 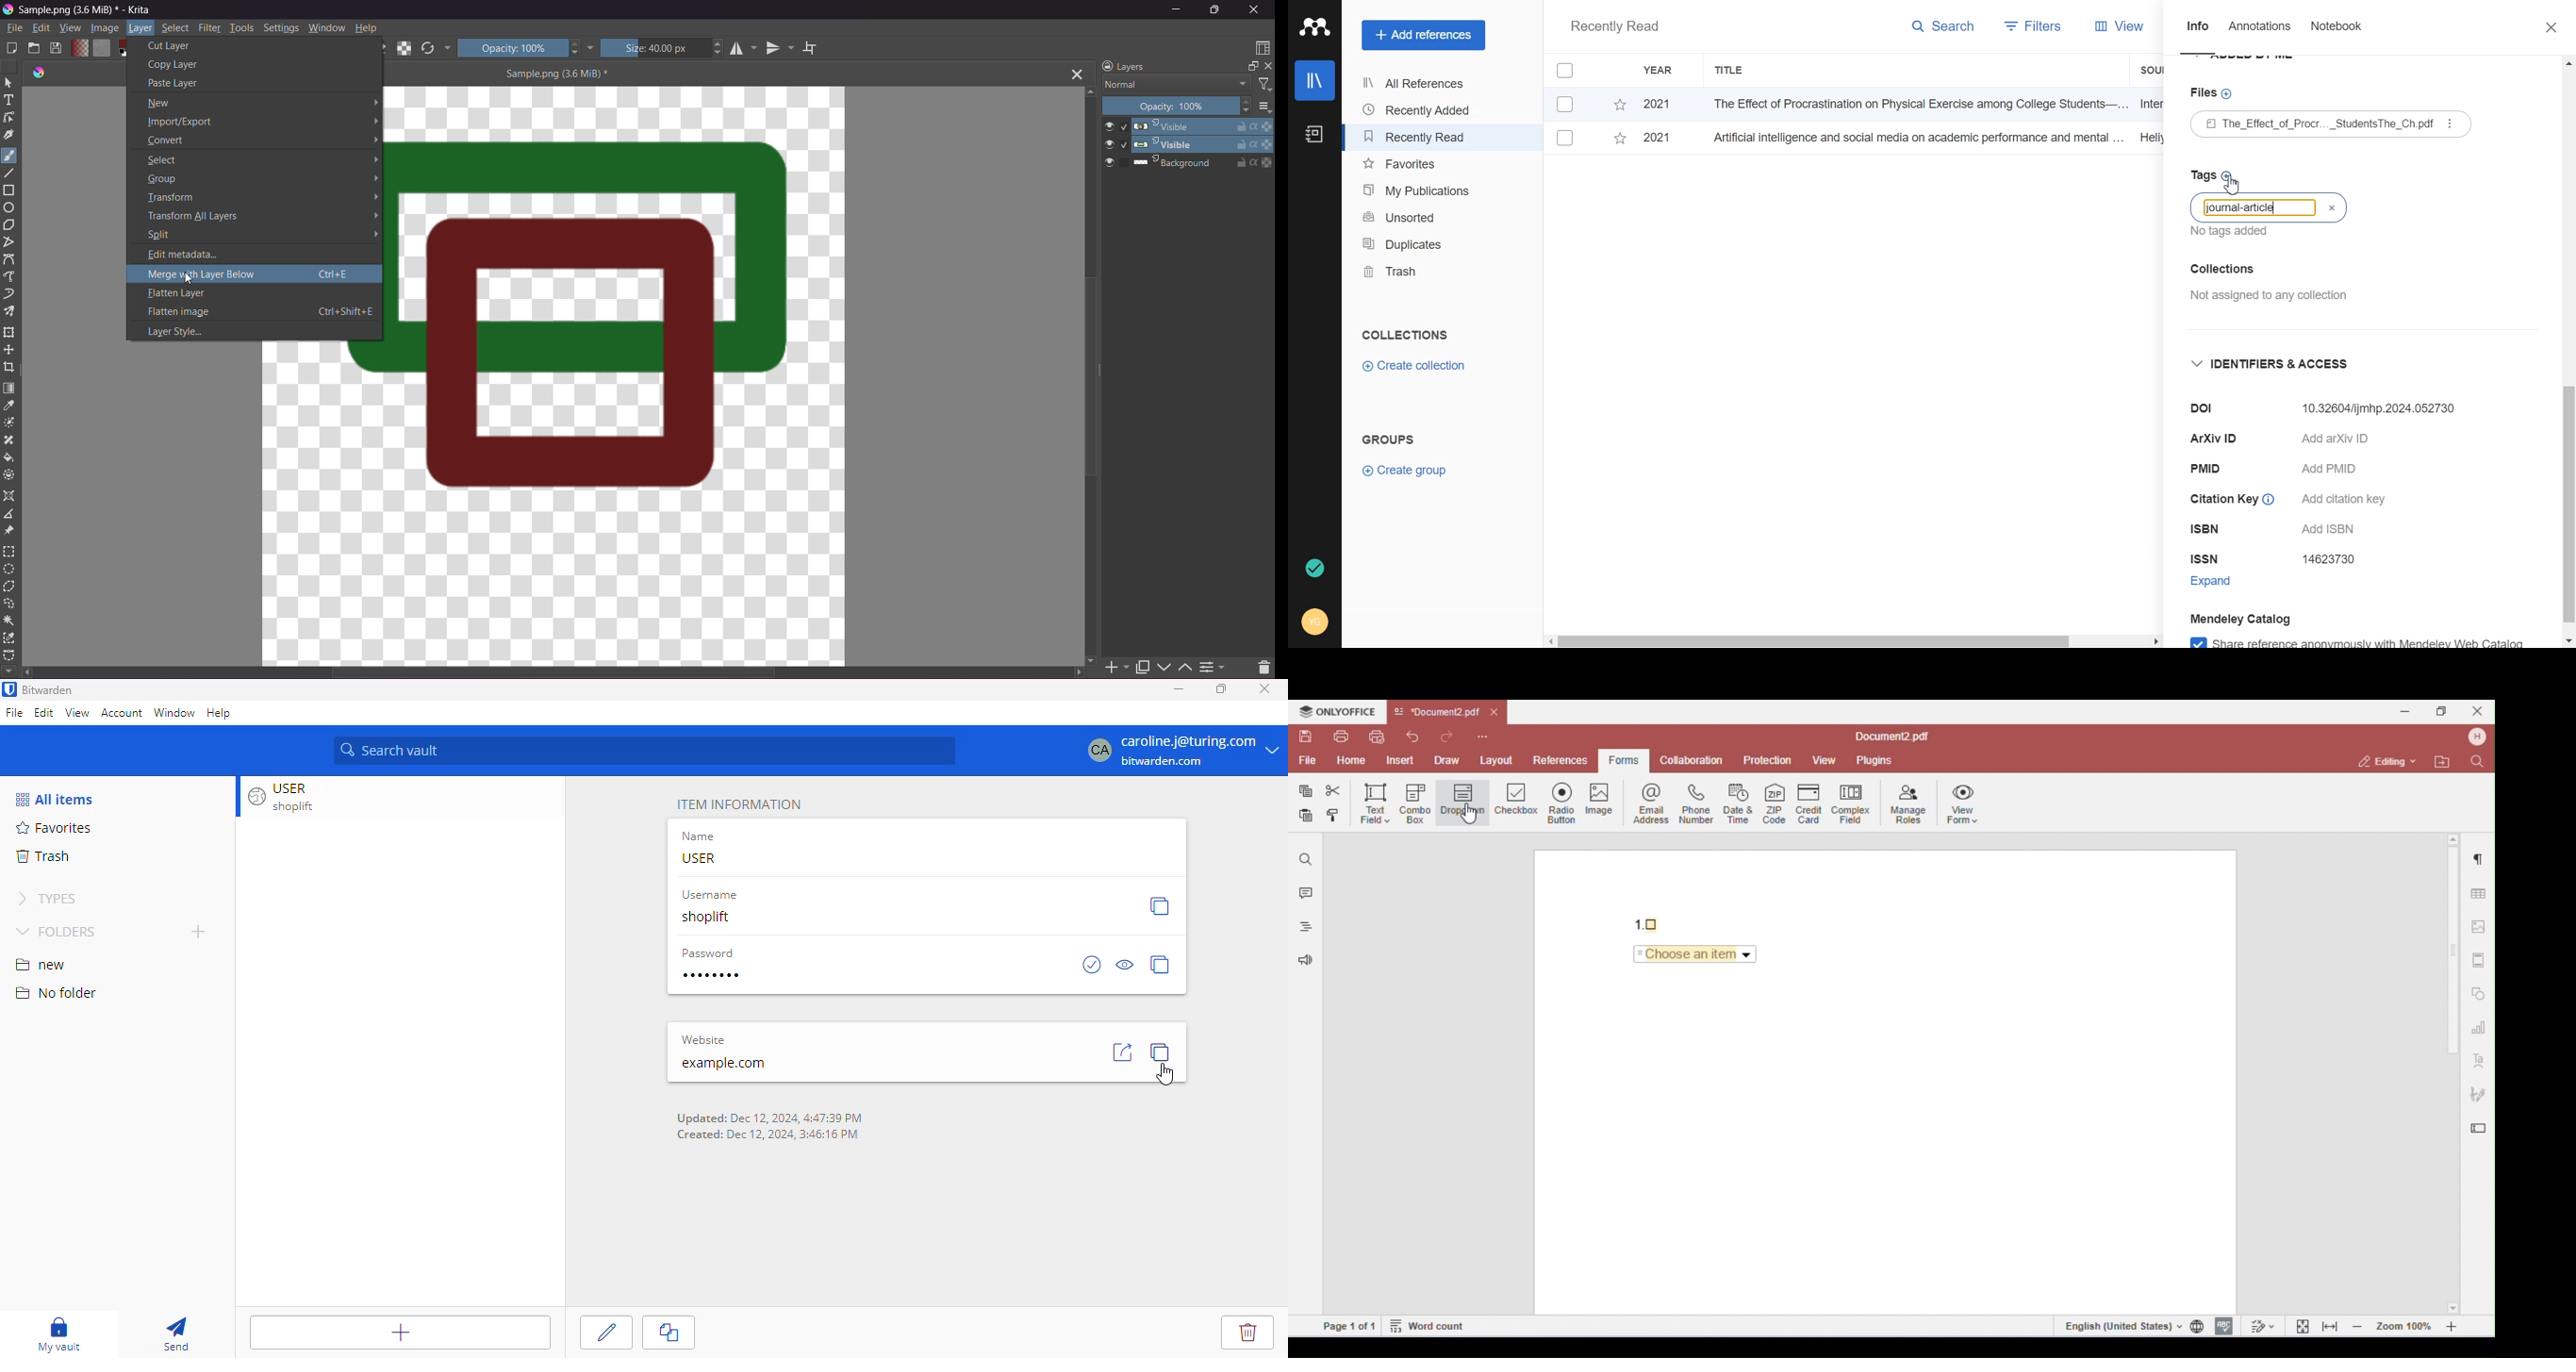 What do you see at coordinates (1419, 191) in the screenshot?
I see `My Publications` at bounding box center [1419, 191].